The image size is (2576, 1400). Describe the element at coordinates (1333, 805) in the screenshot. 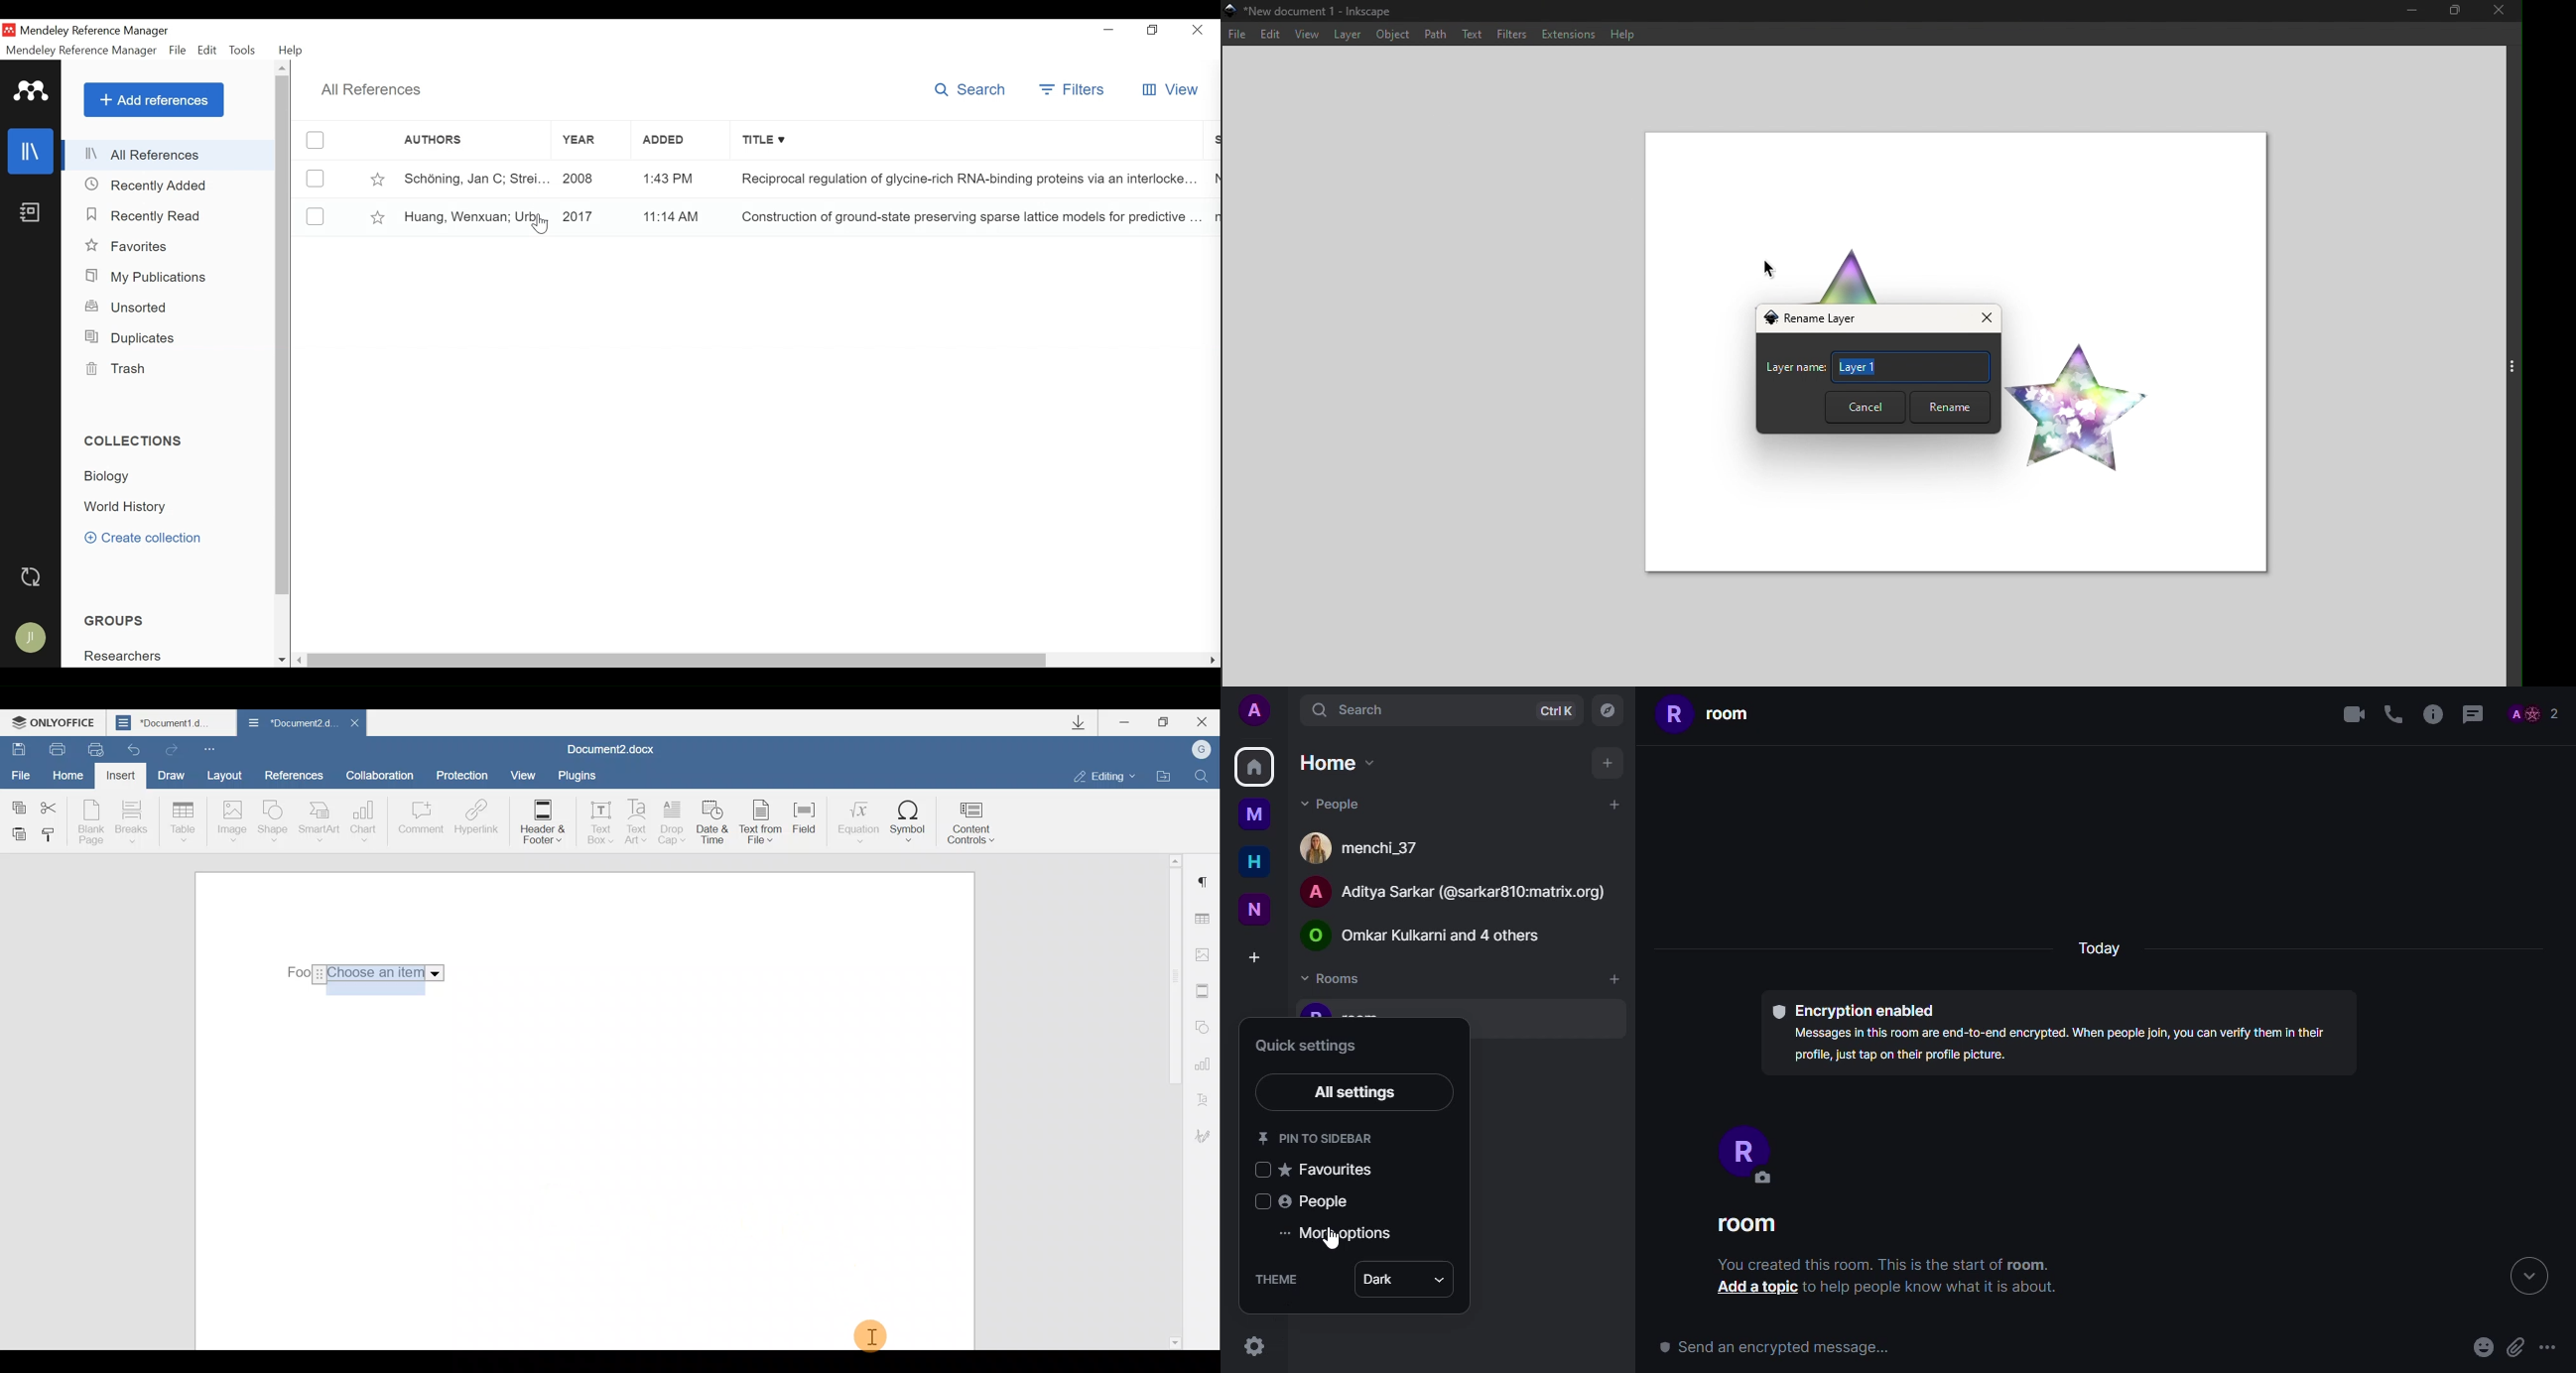

I see `people dropdown` at that location.